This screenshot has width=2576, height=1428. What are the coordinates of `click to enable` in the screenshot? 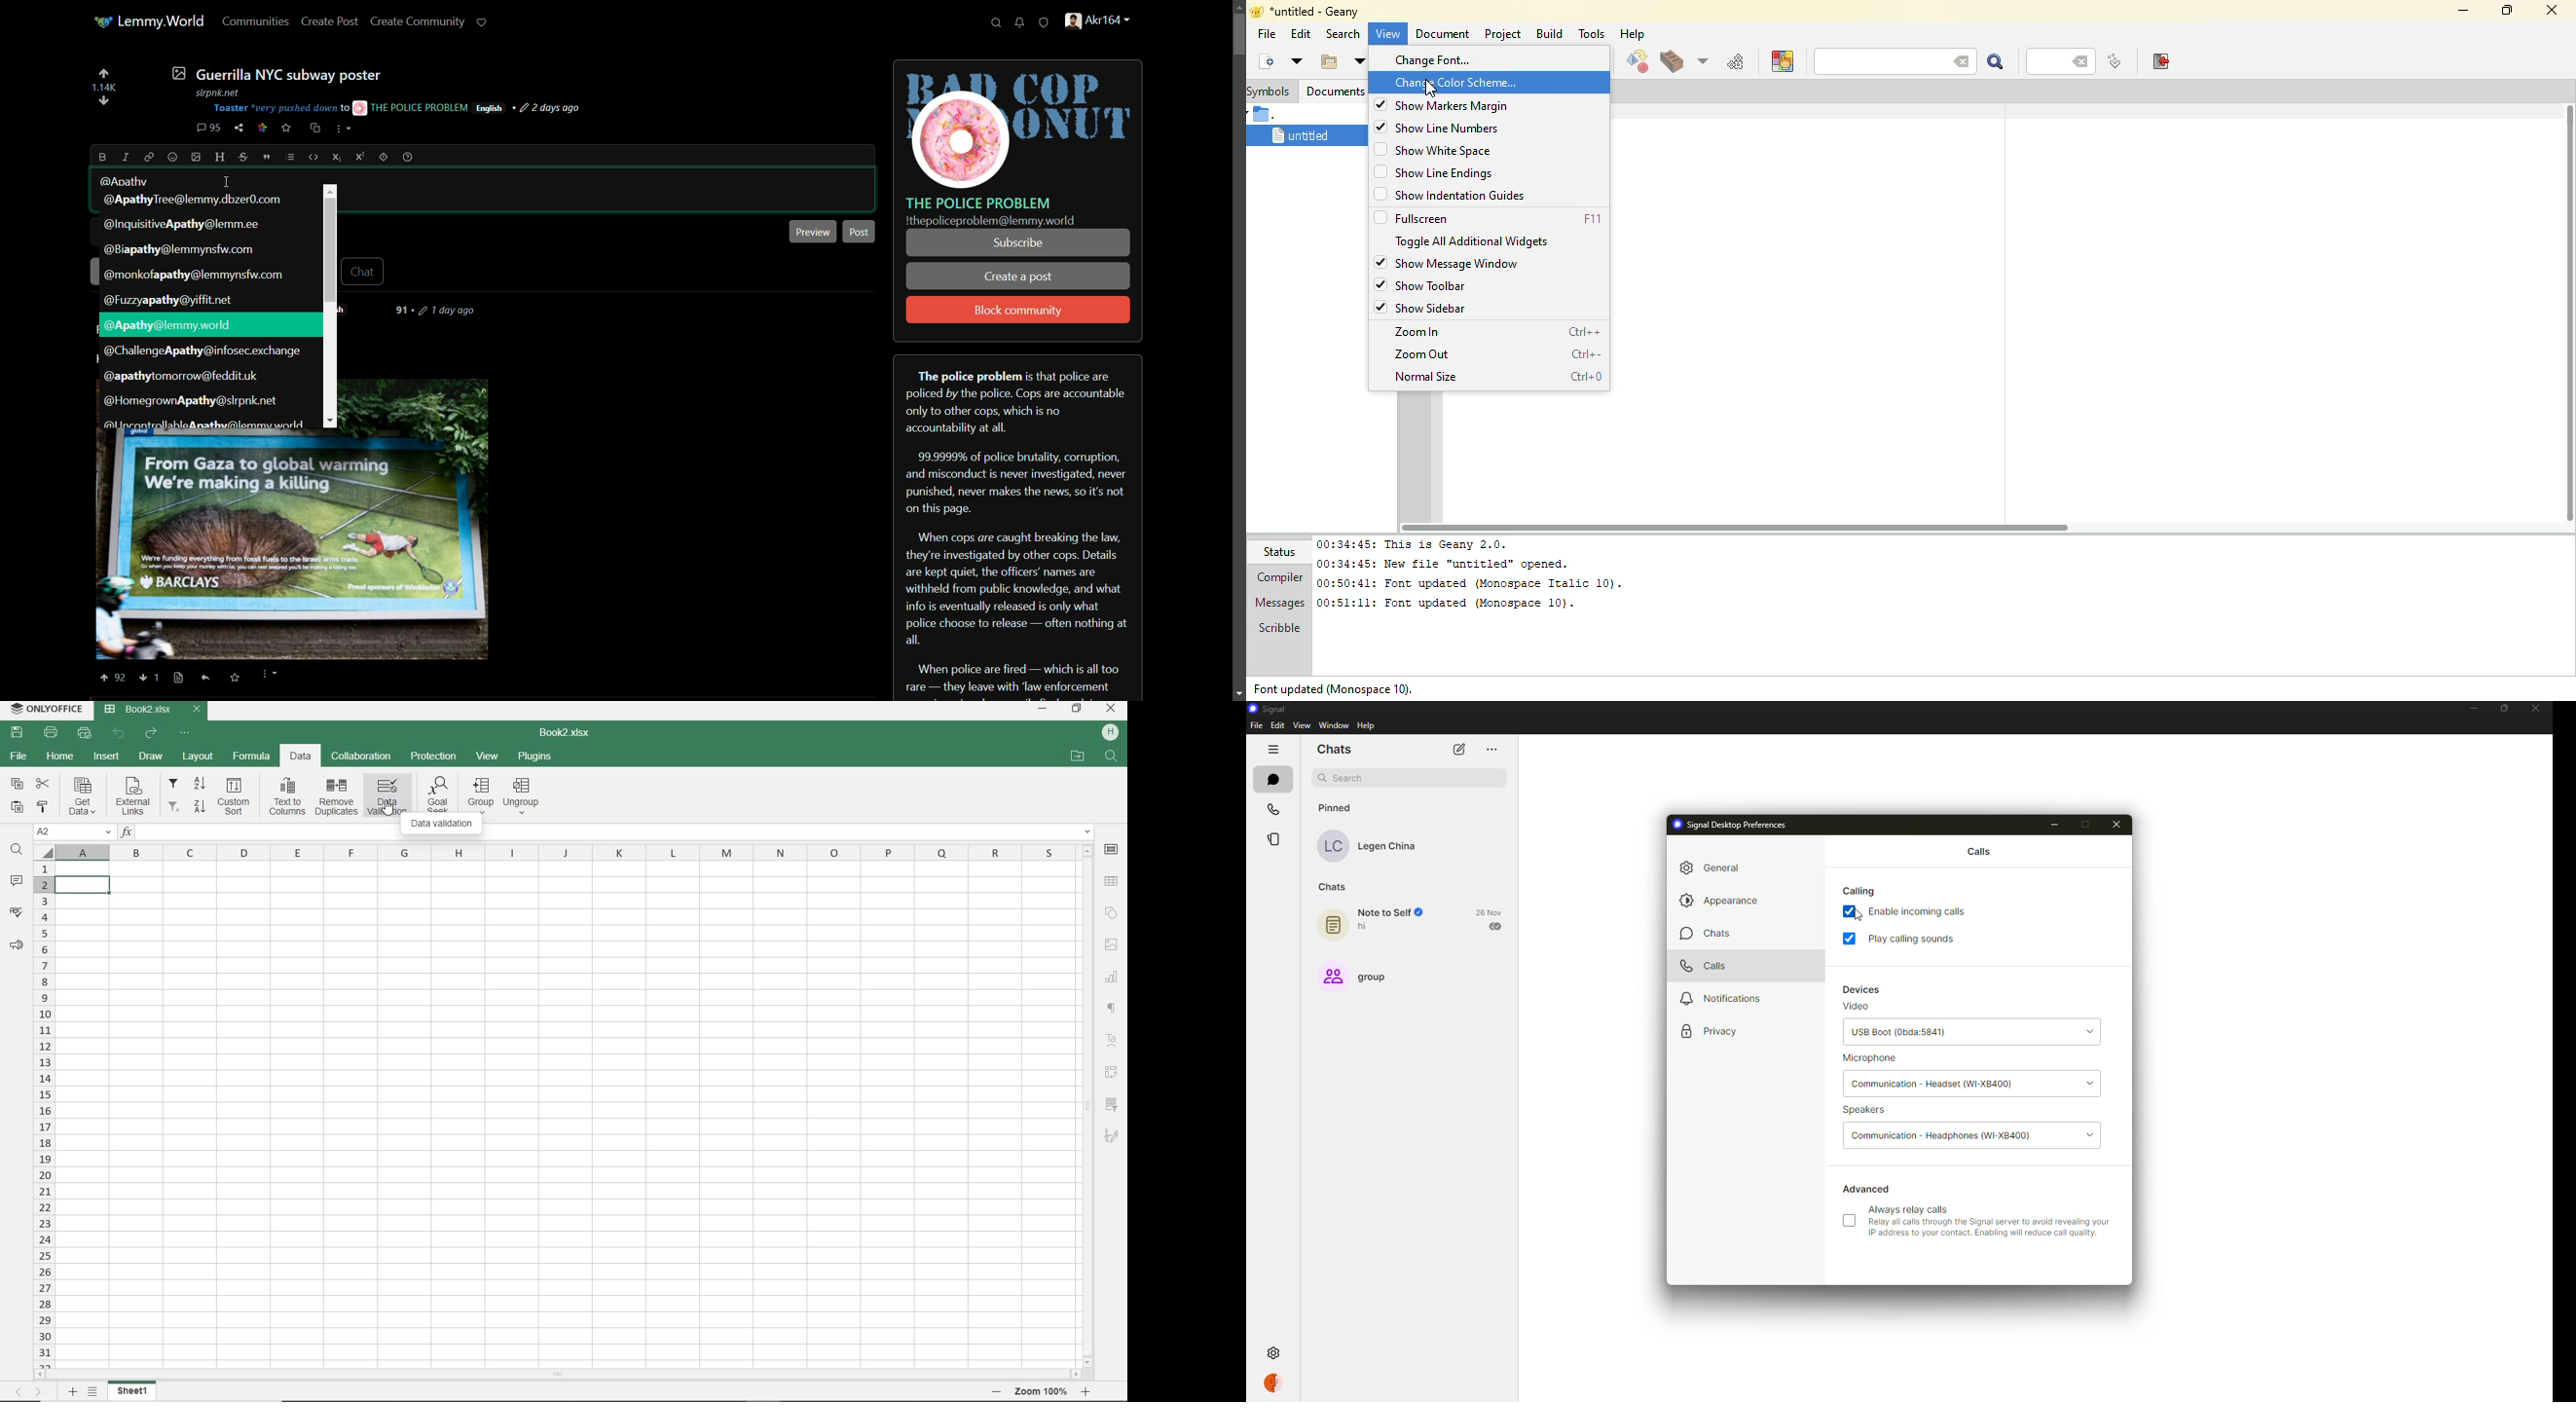 It's located at (1378, 172).